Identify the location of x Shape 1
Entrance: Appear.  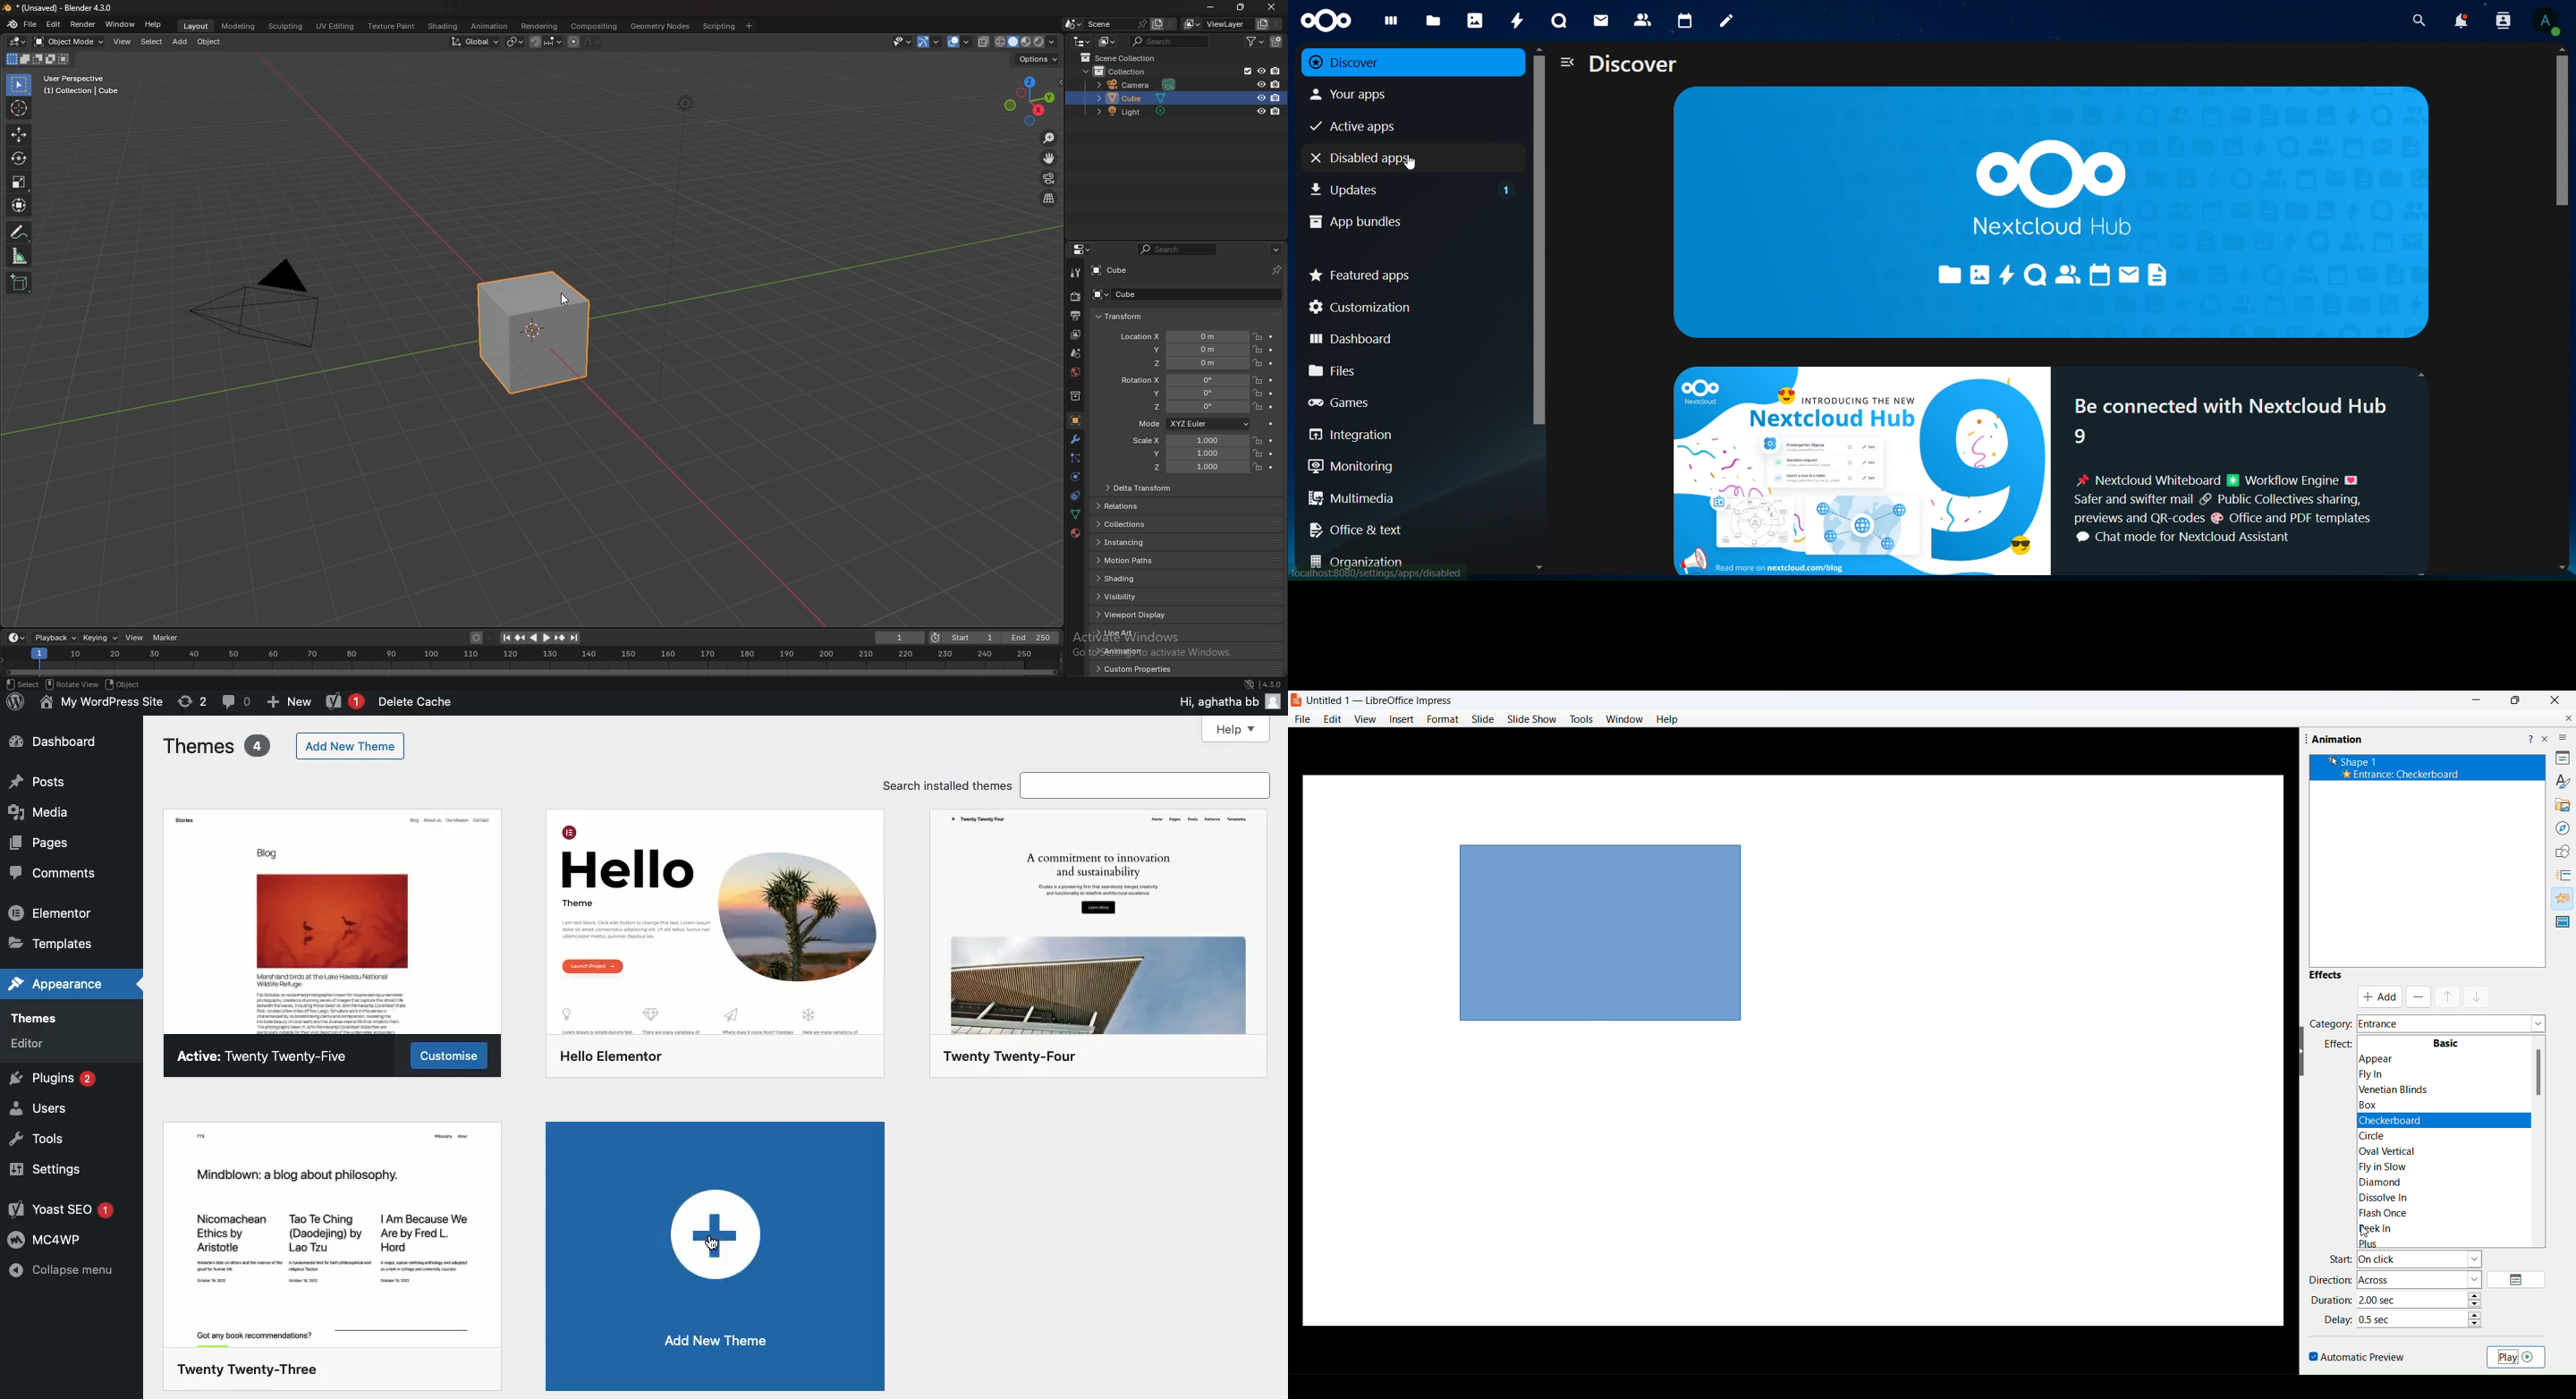
(2408, 768).